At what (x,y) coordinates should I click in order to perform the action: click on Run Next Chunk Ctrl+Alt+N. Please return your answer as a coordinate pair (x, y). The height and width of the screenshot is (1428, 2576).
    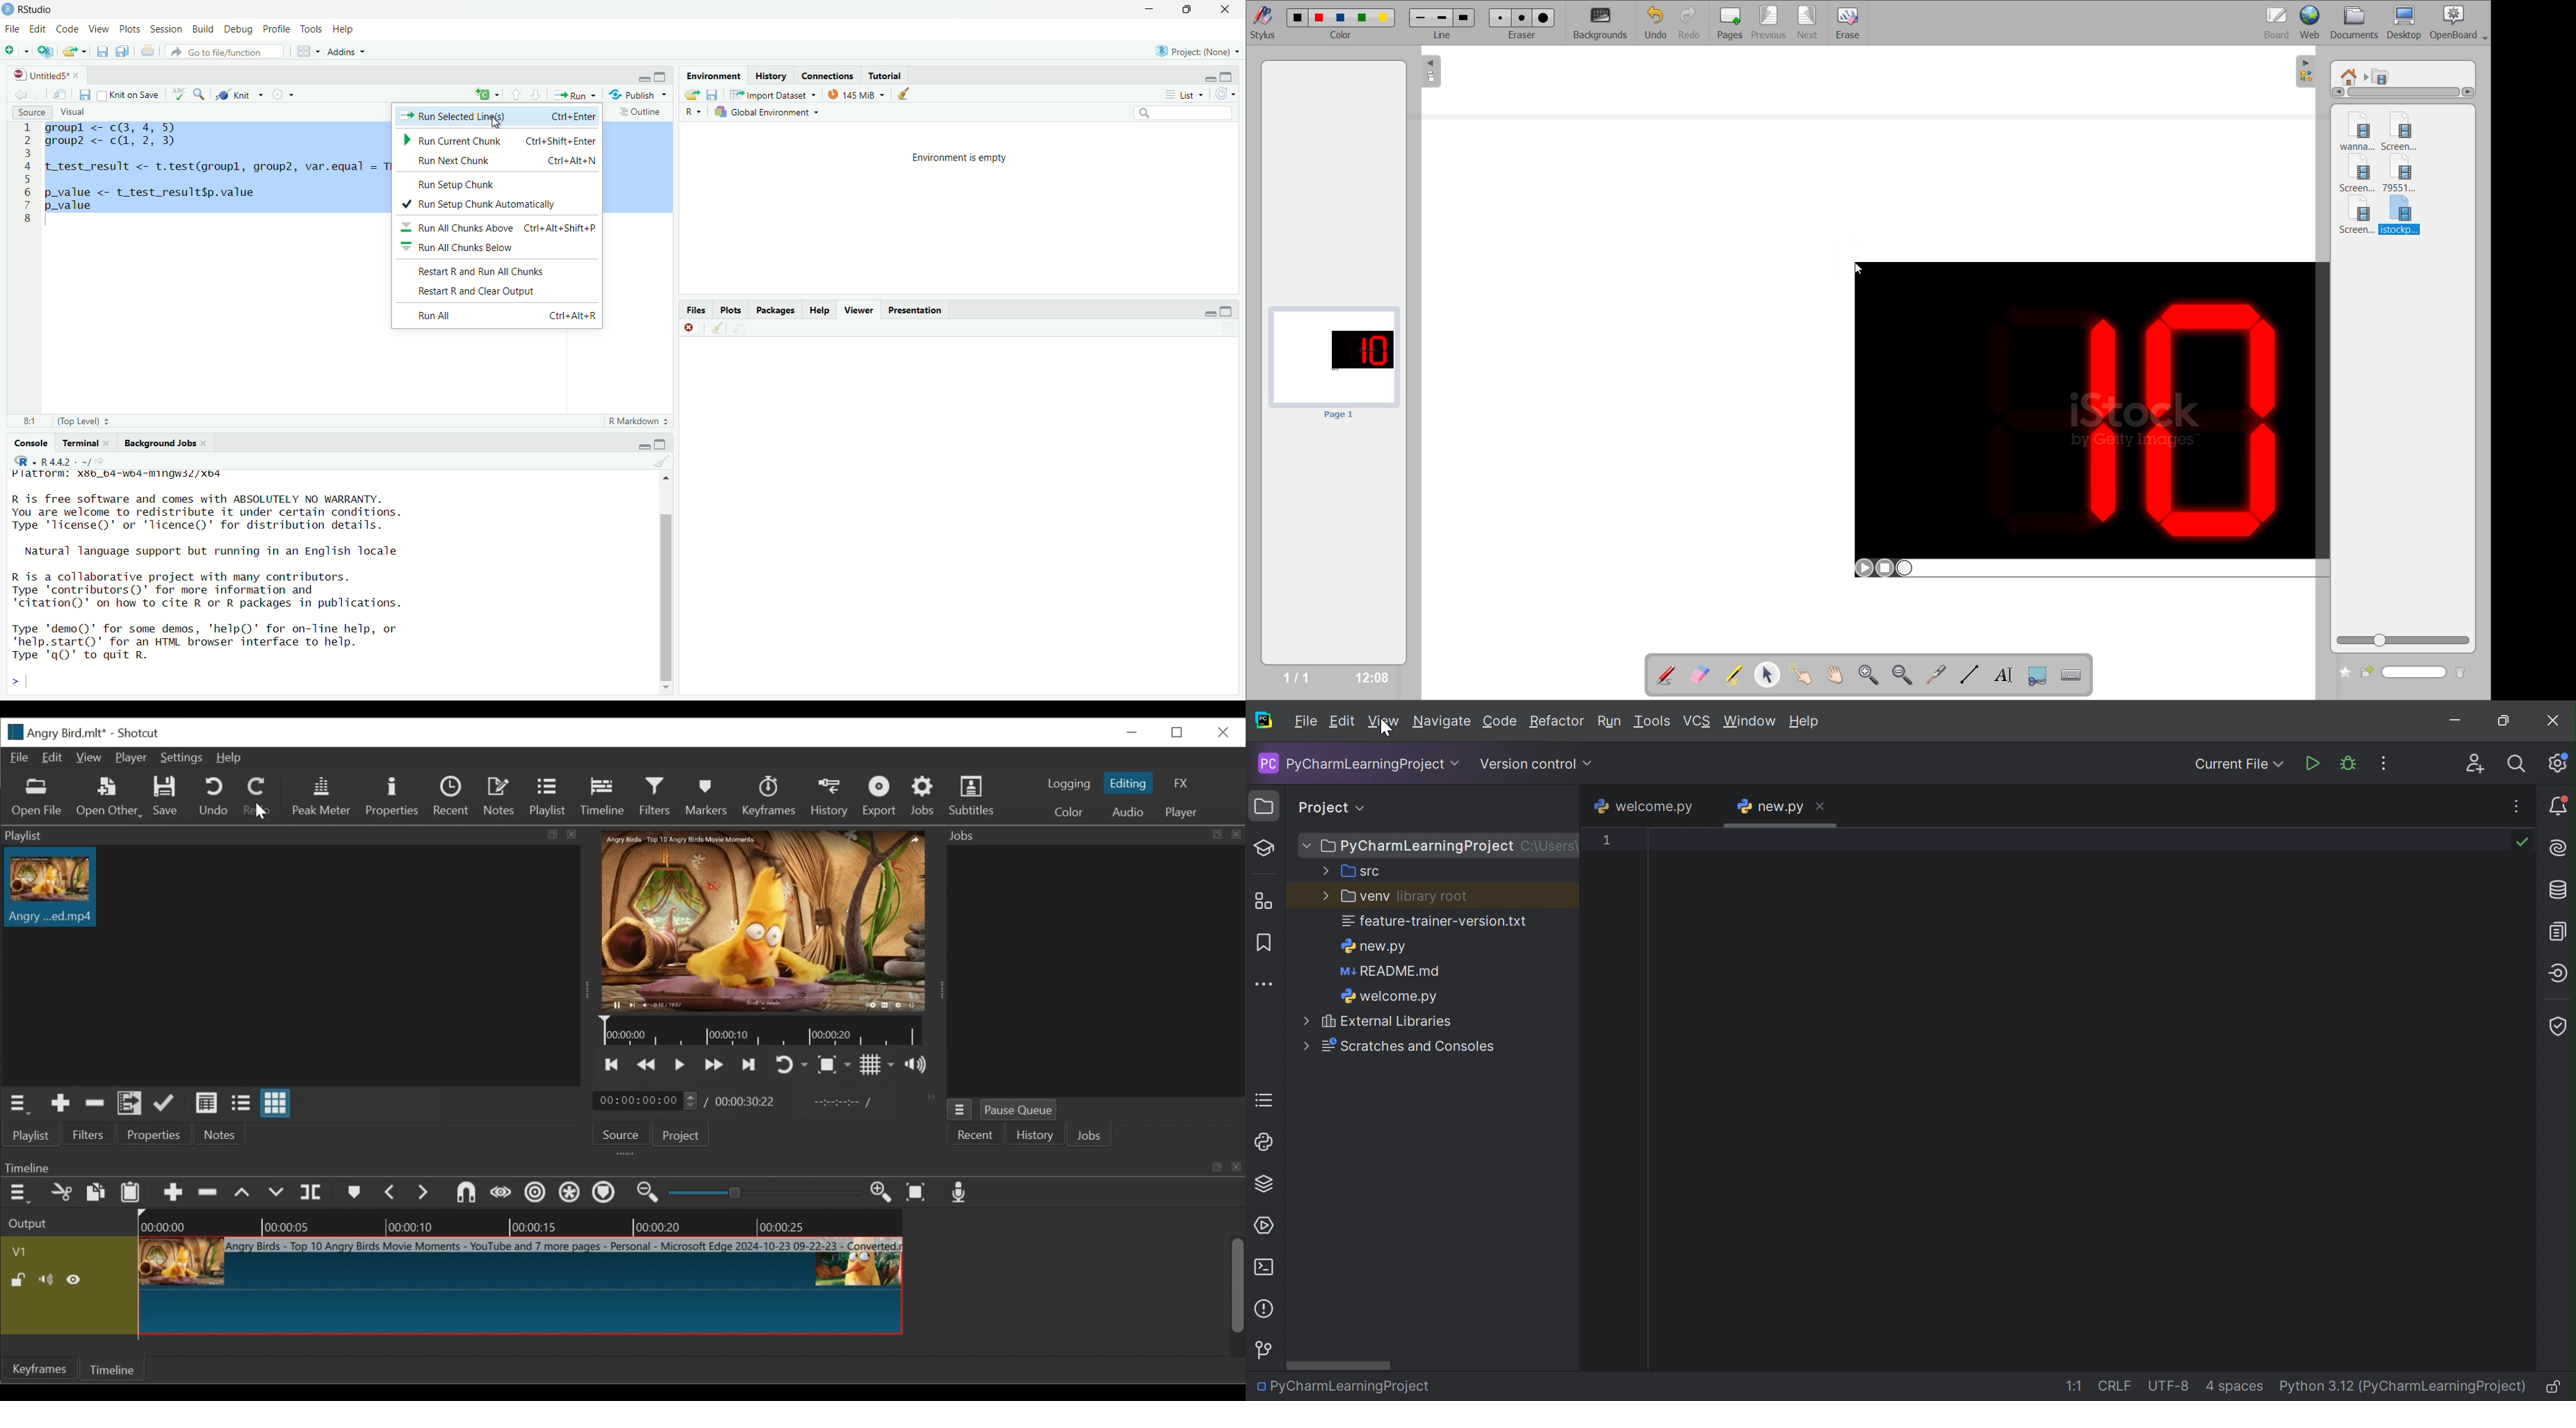
    Looking at the image, I should click on (500, 161).